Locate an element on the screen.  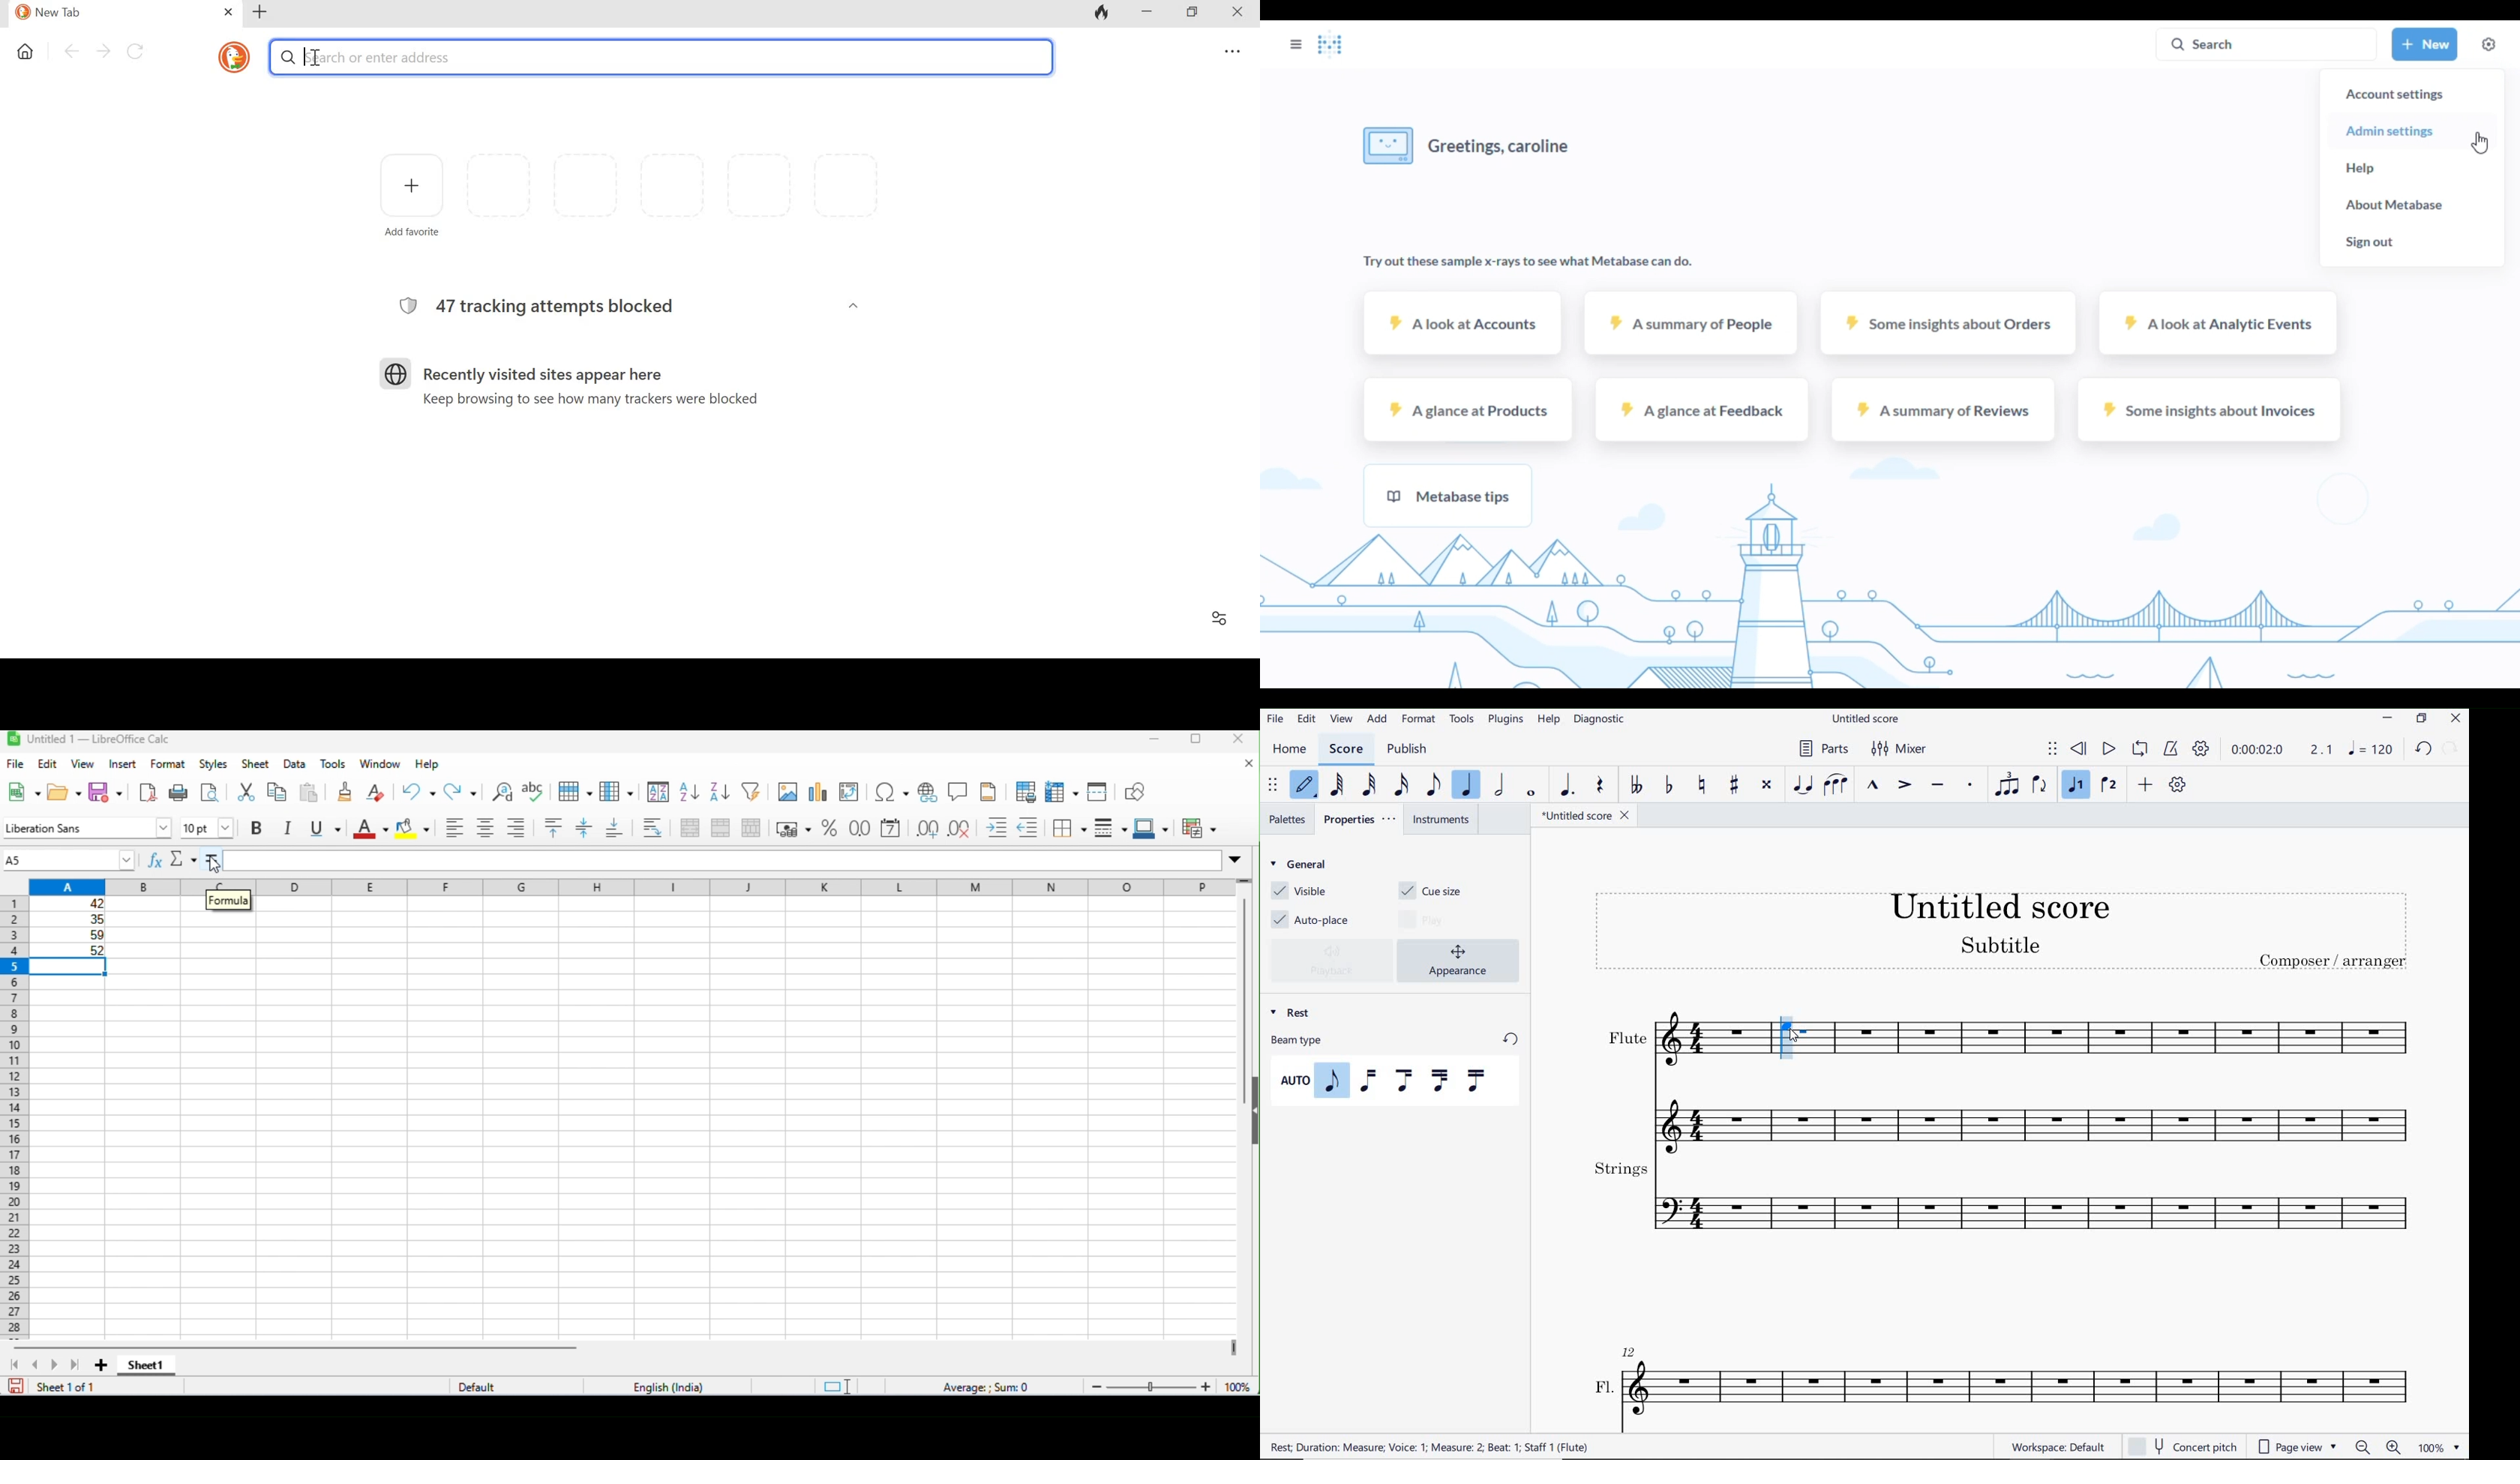
tools is located at coordinates (334, 764).